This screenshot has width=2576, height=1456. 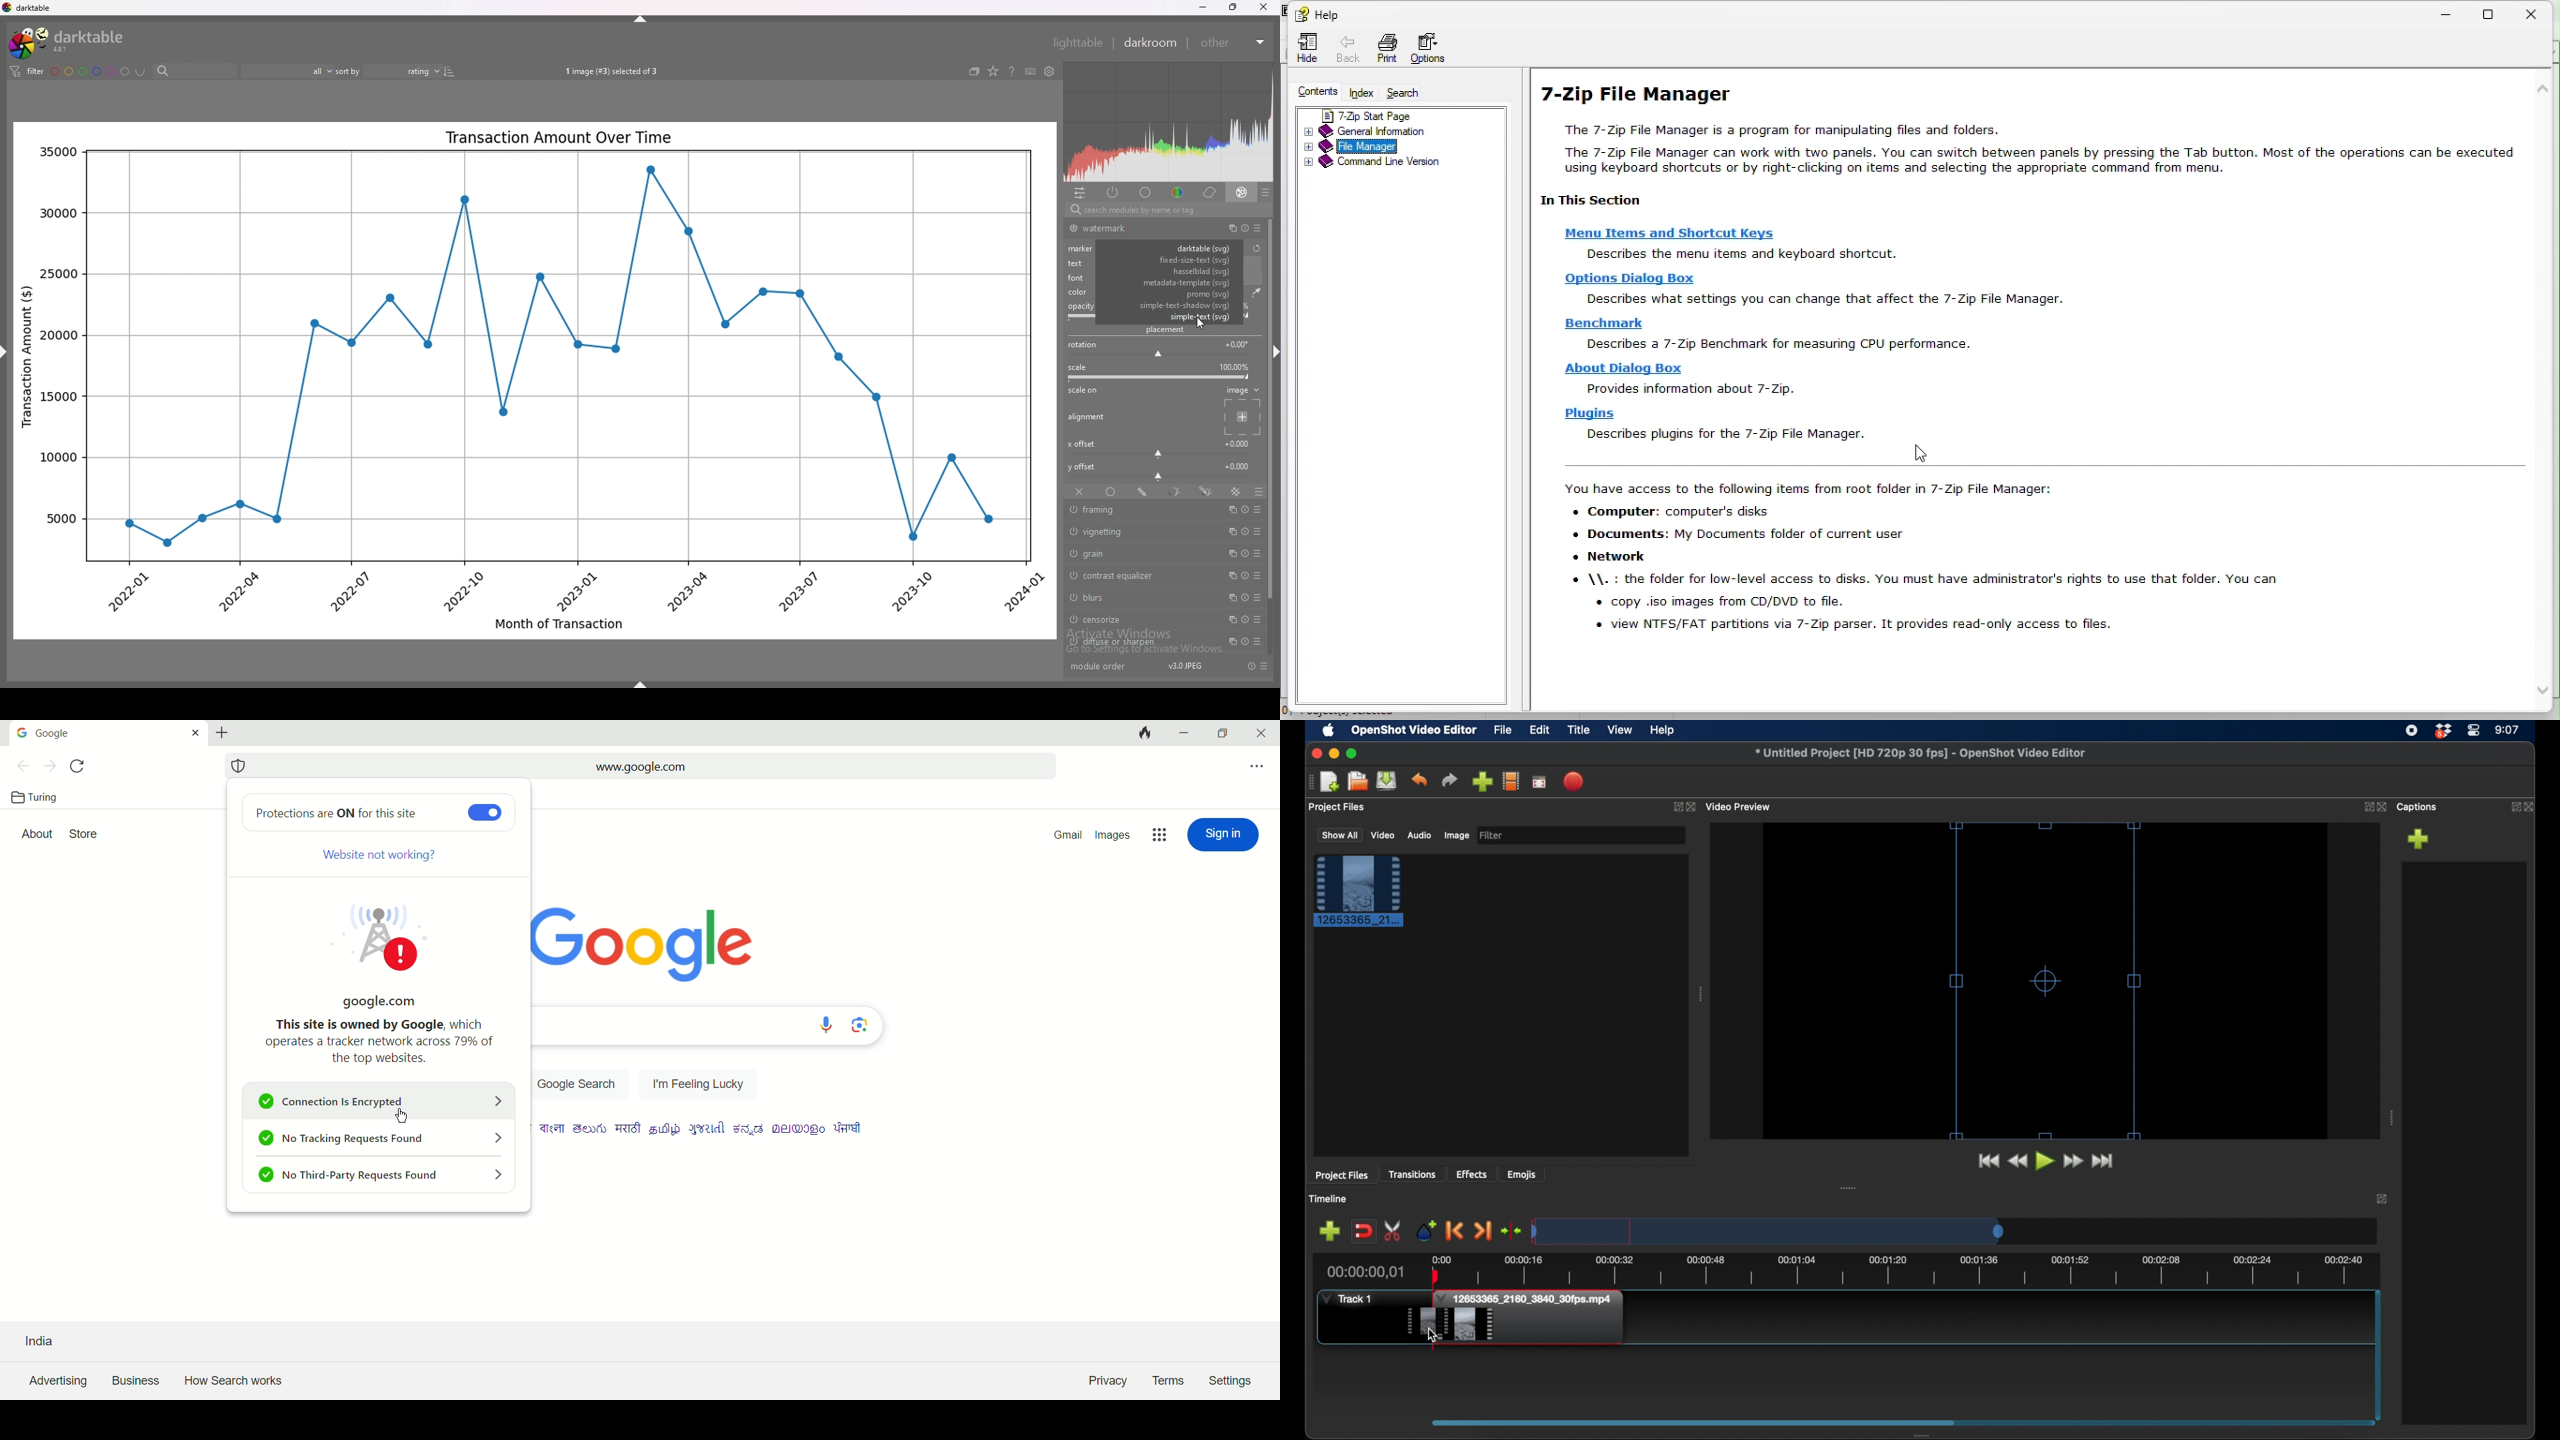 I want to click on resize, so click(x=1232, y=7).